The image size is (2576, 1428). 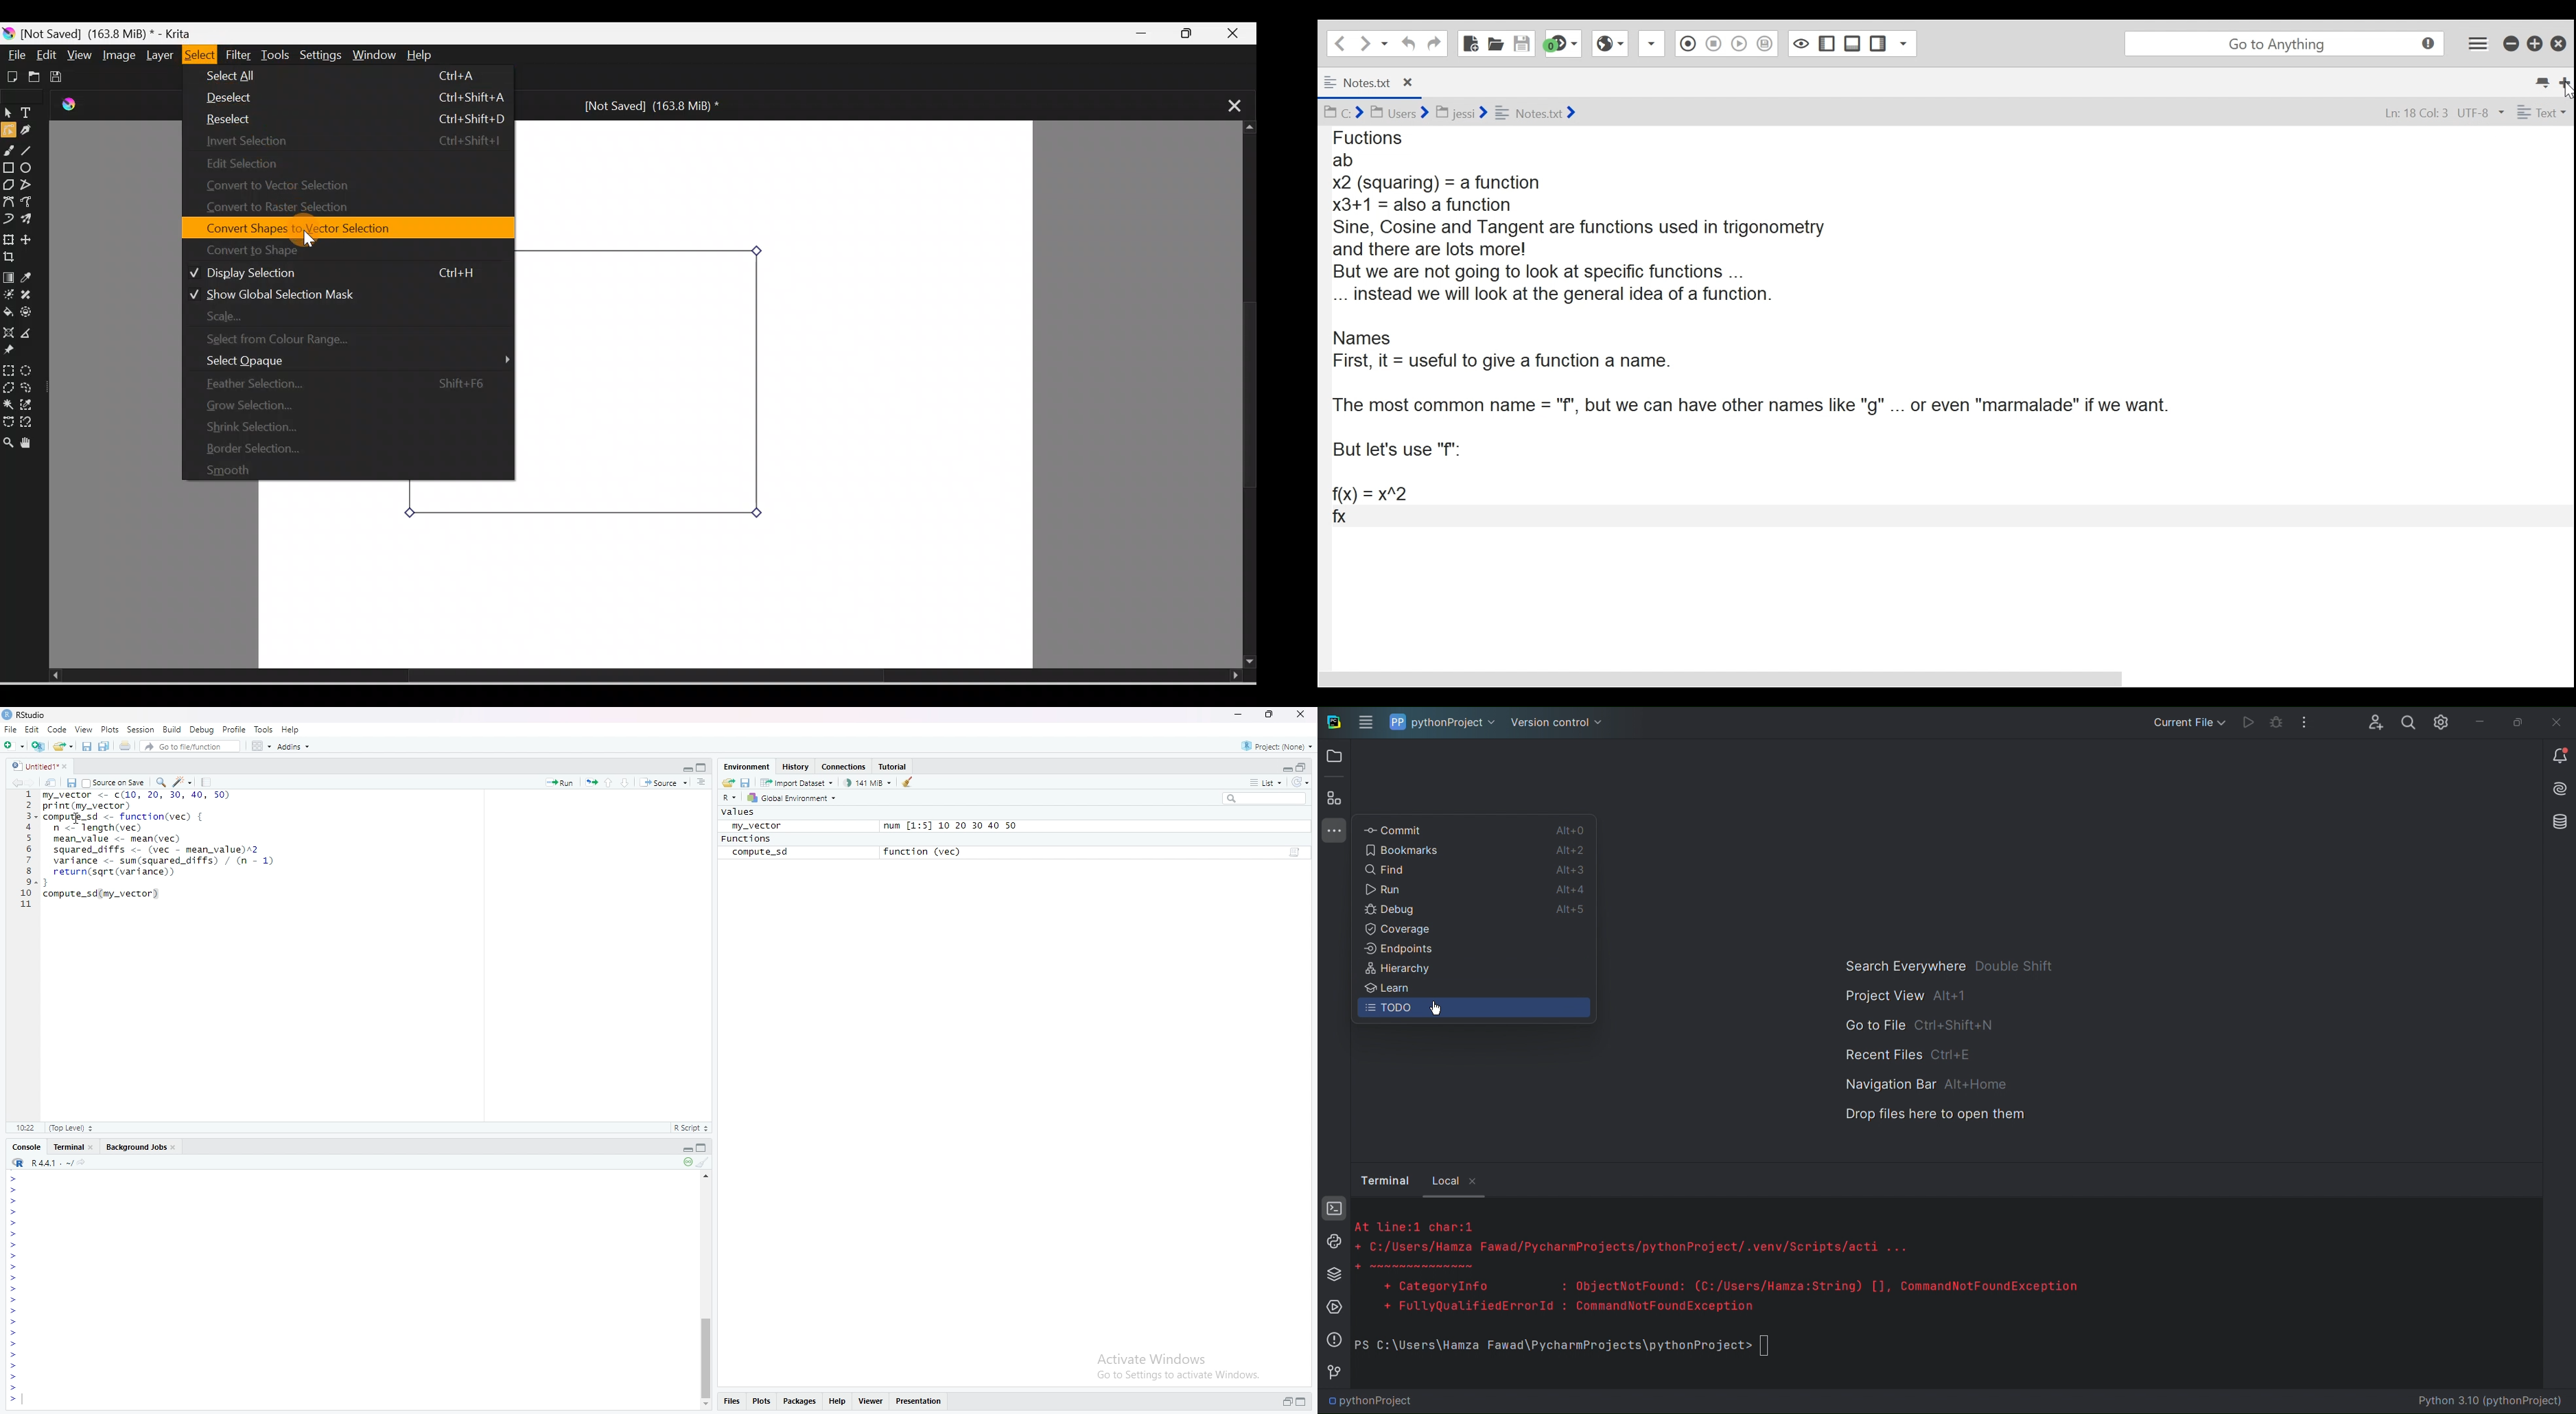 What do you see at coordinates (2186, 721) in the screenshot?
I see `Current File` at bounding box center [2186, 721].